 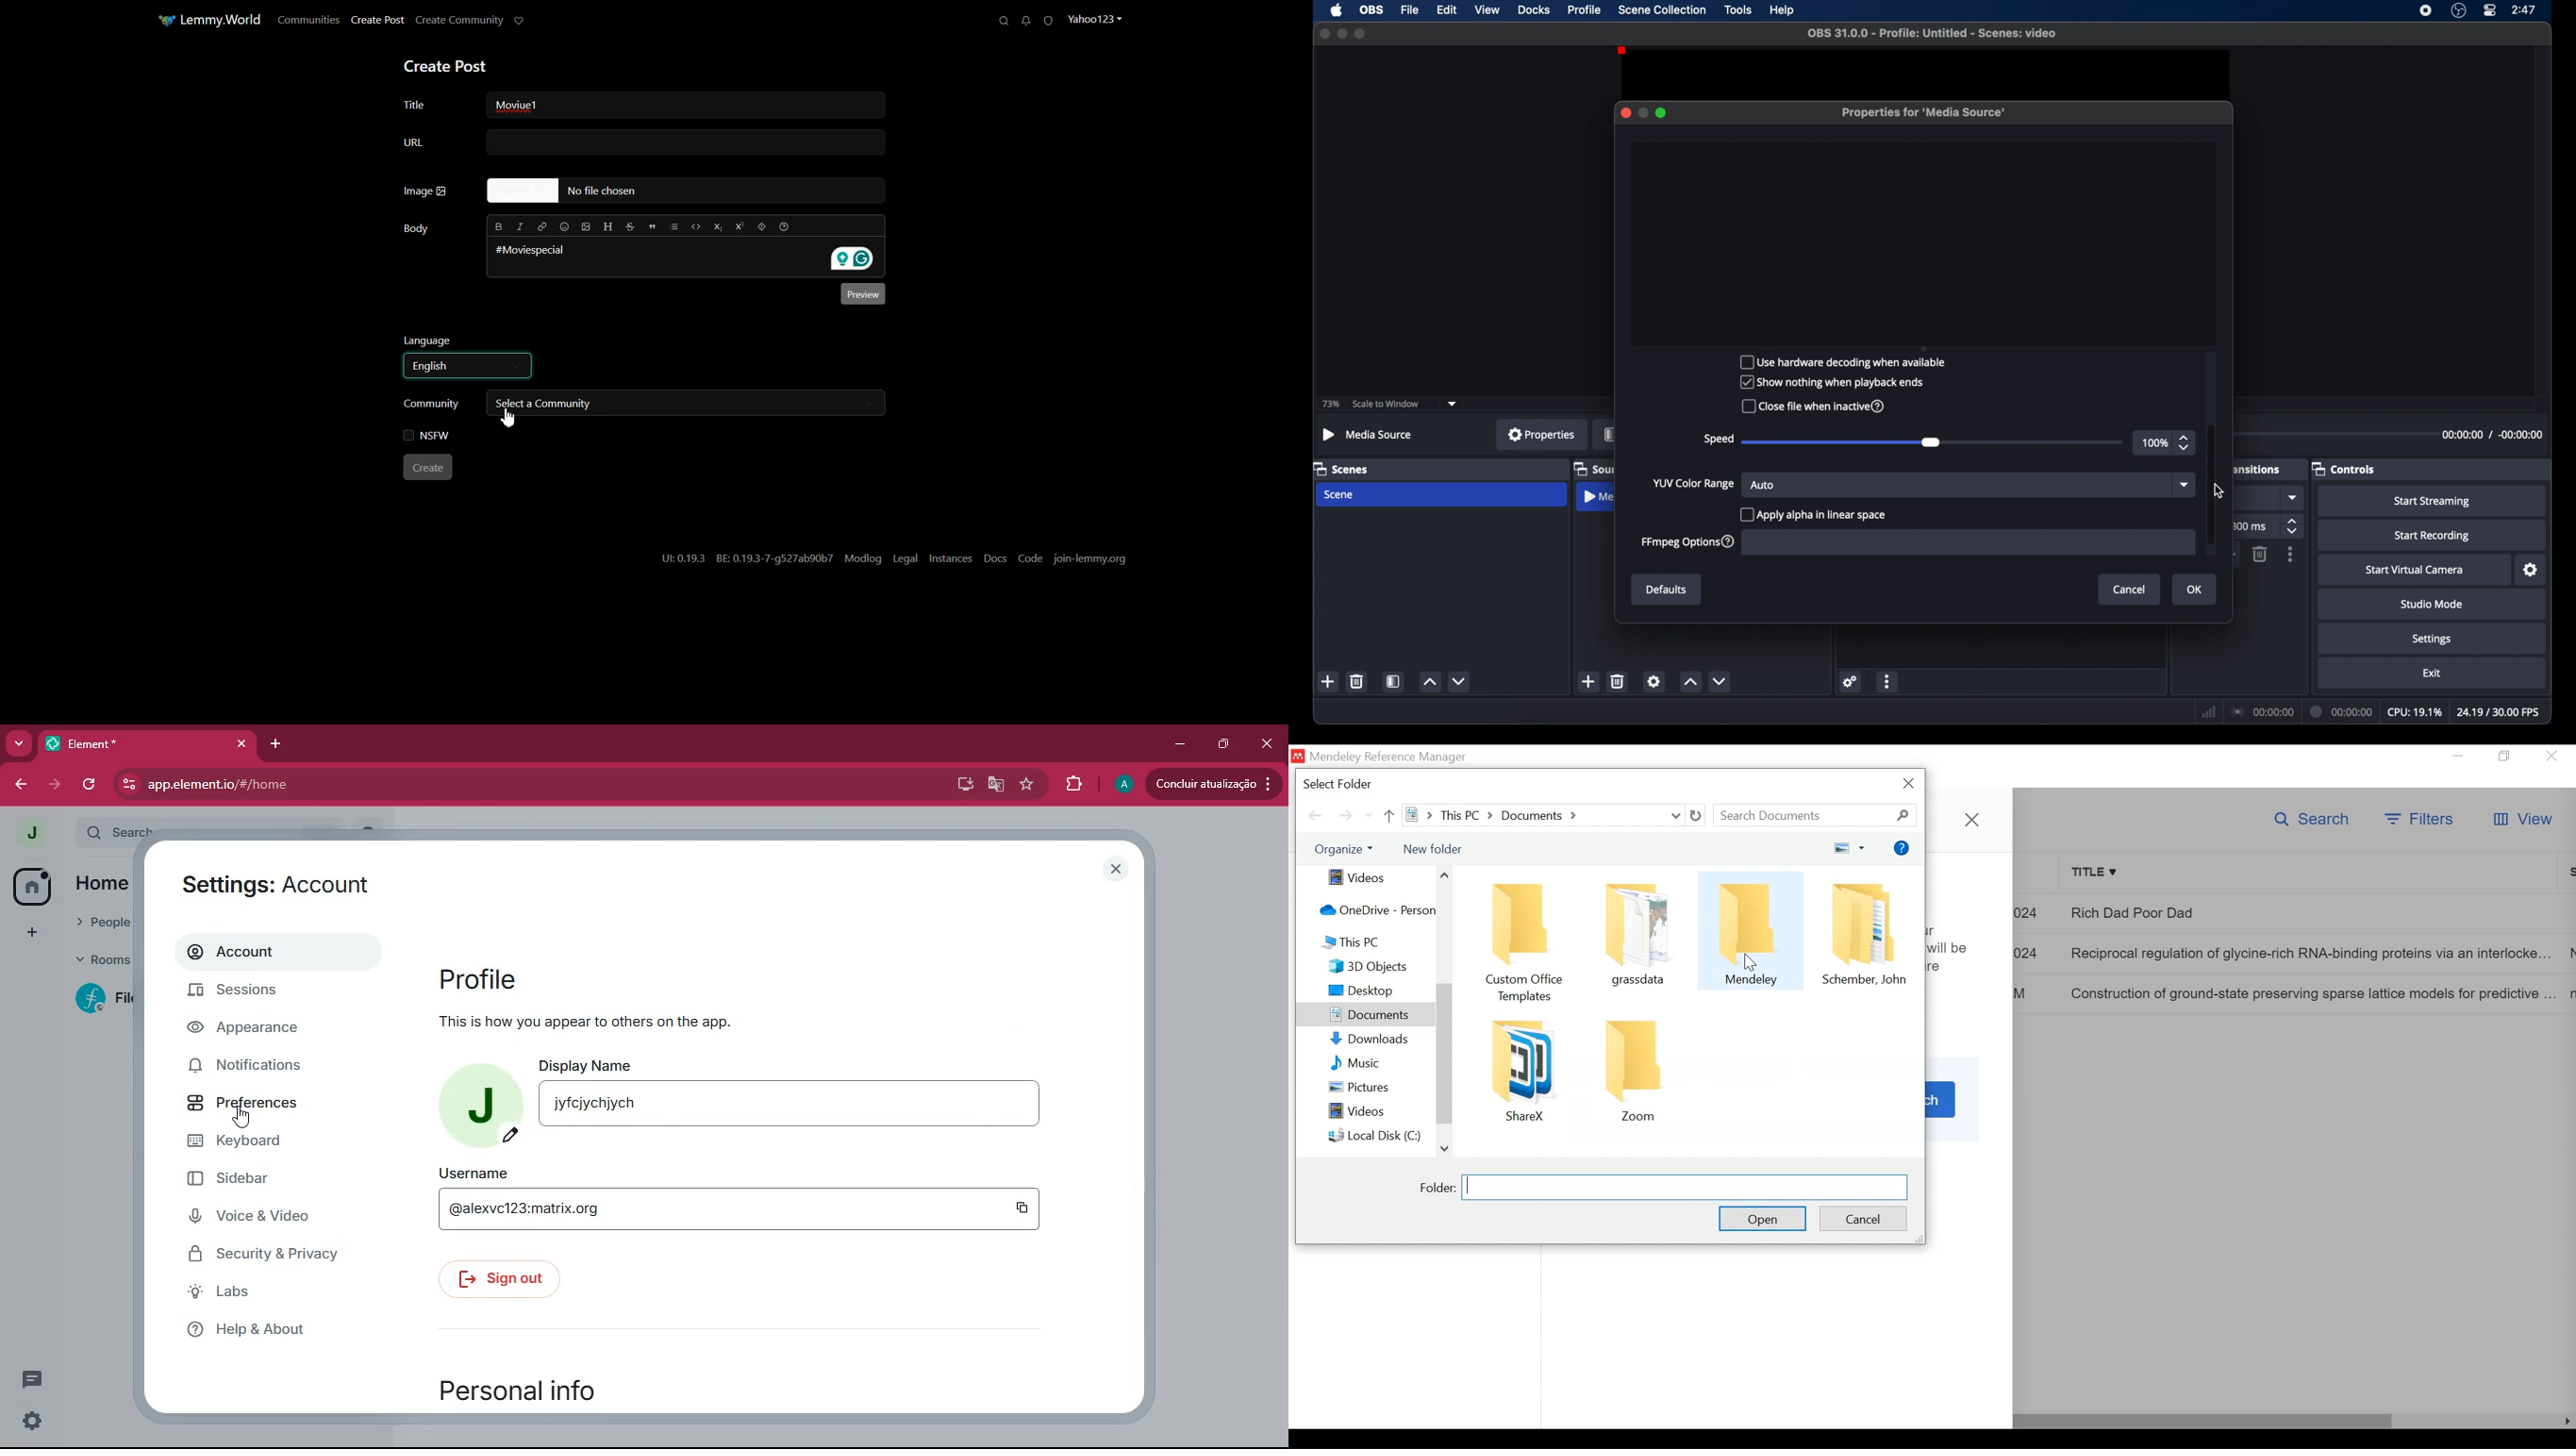 I want to click on Code, so click(x=1031, y=558).